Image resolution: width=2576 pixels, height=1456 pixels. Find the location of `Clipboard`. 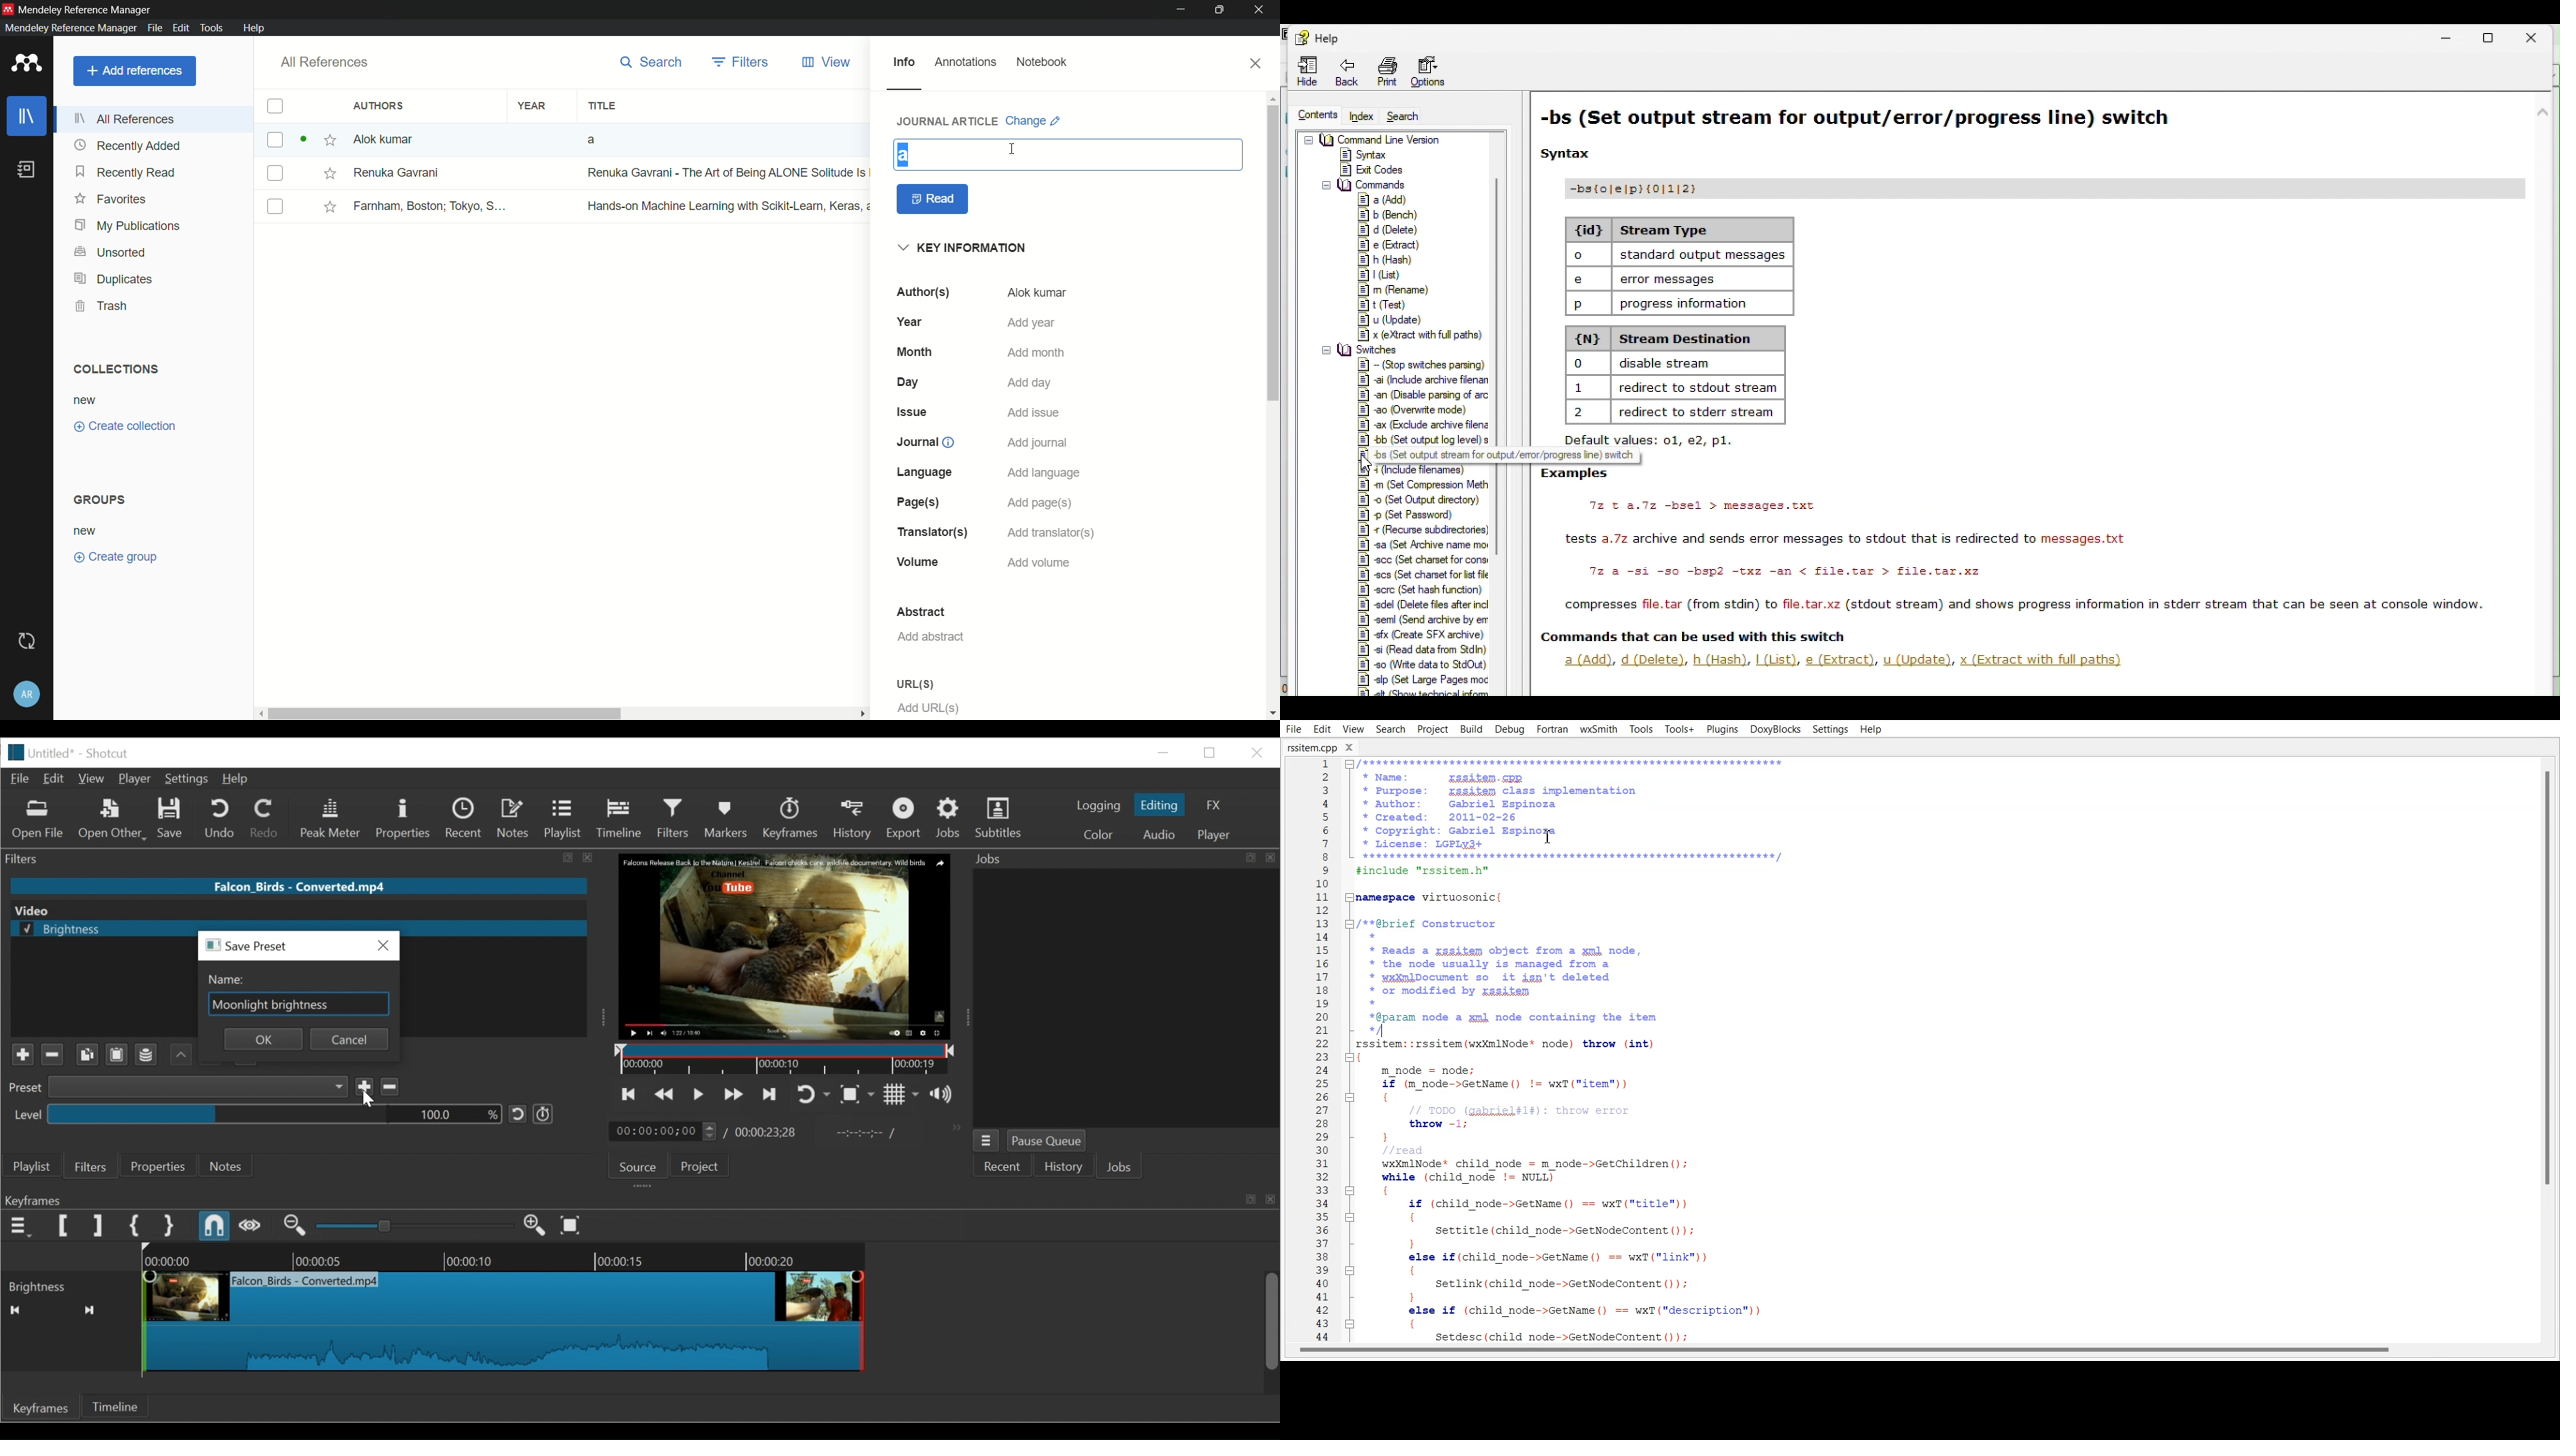

Clipboard is located at coordinates (115, 1055).